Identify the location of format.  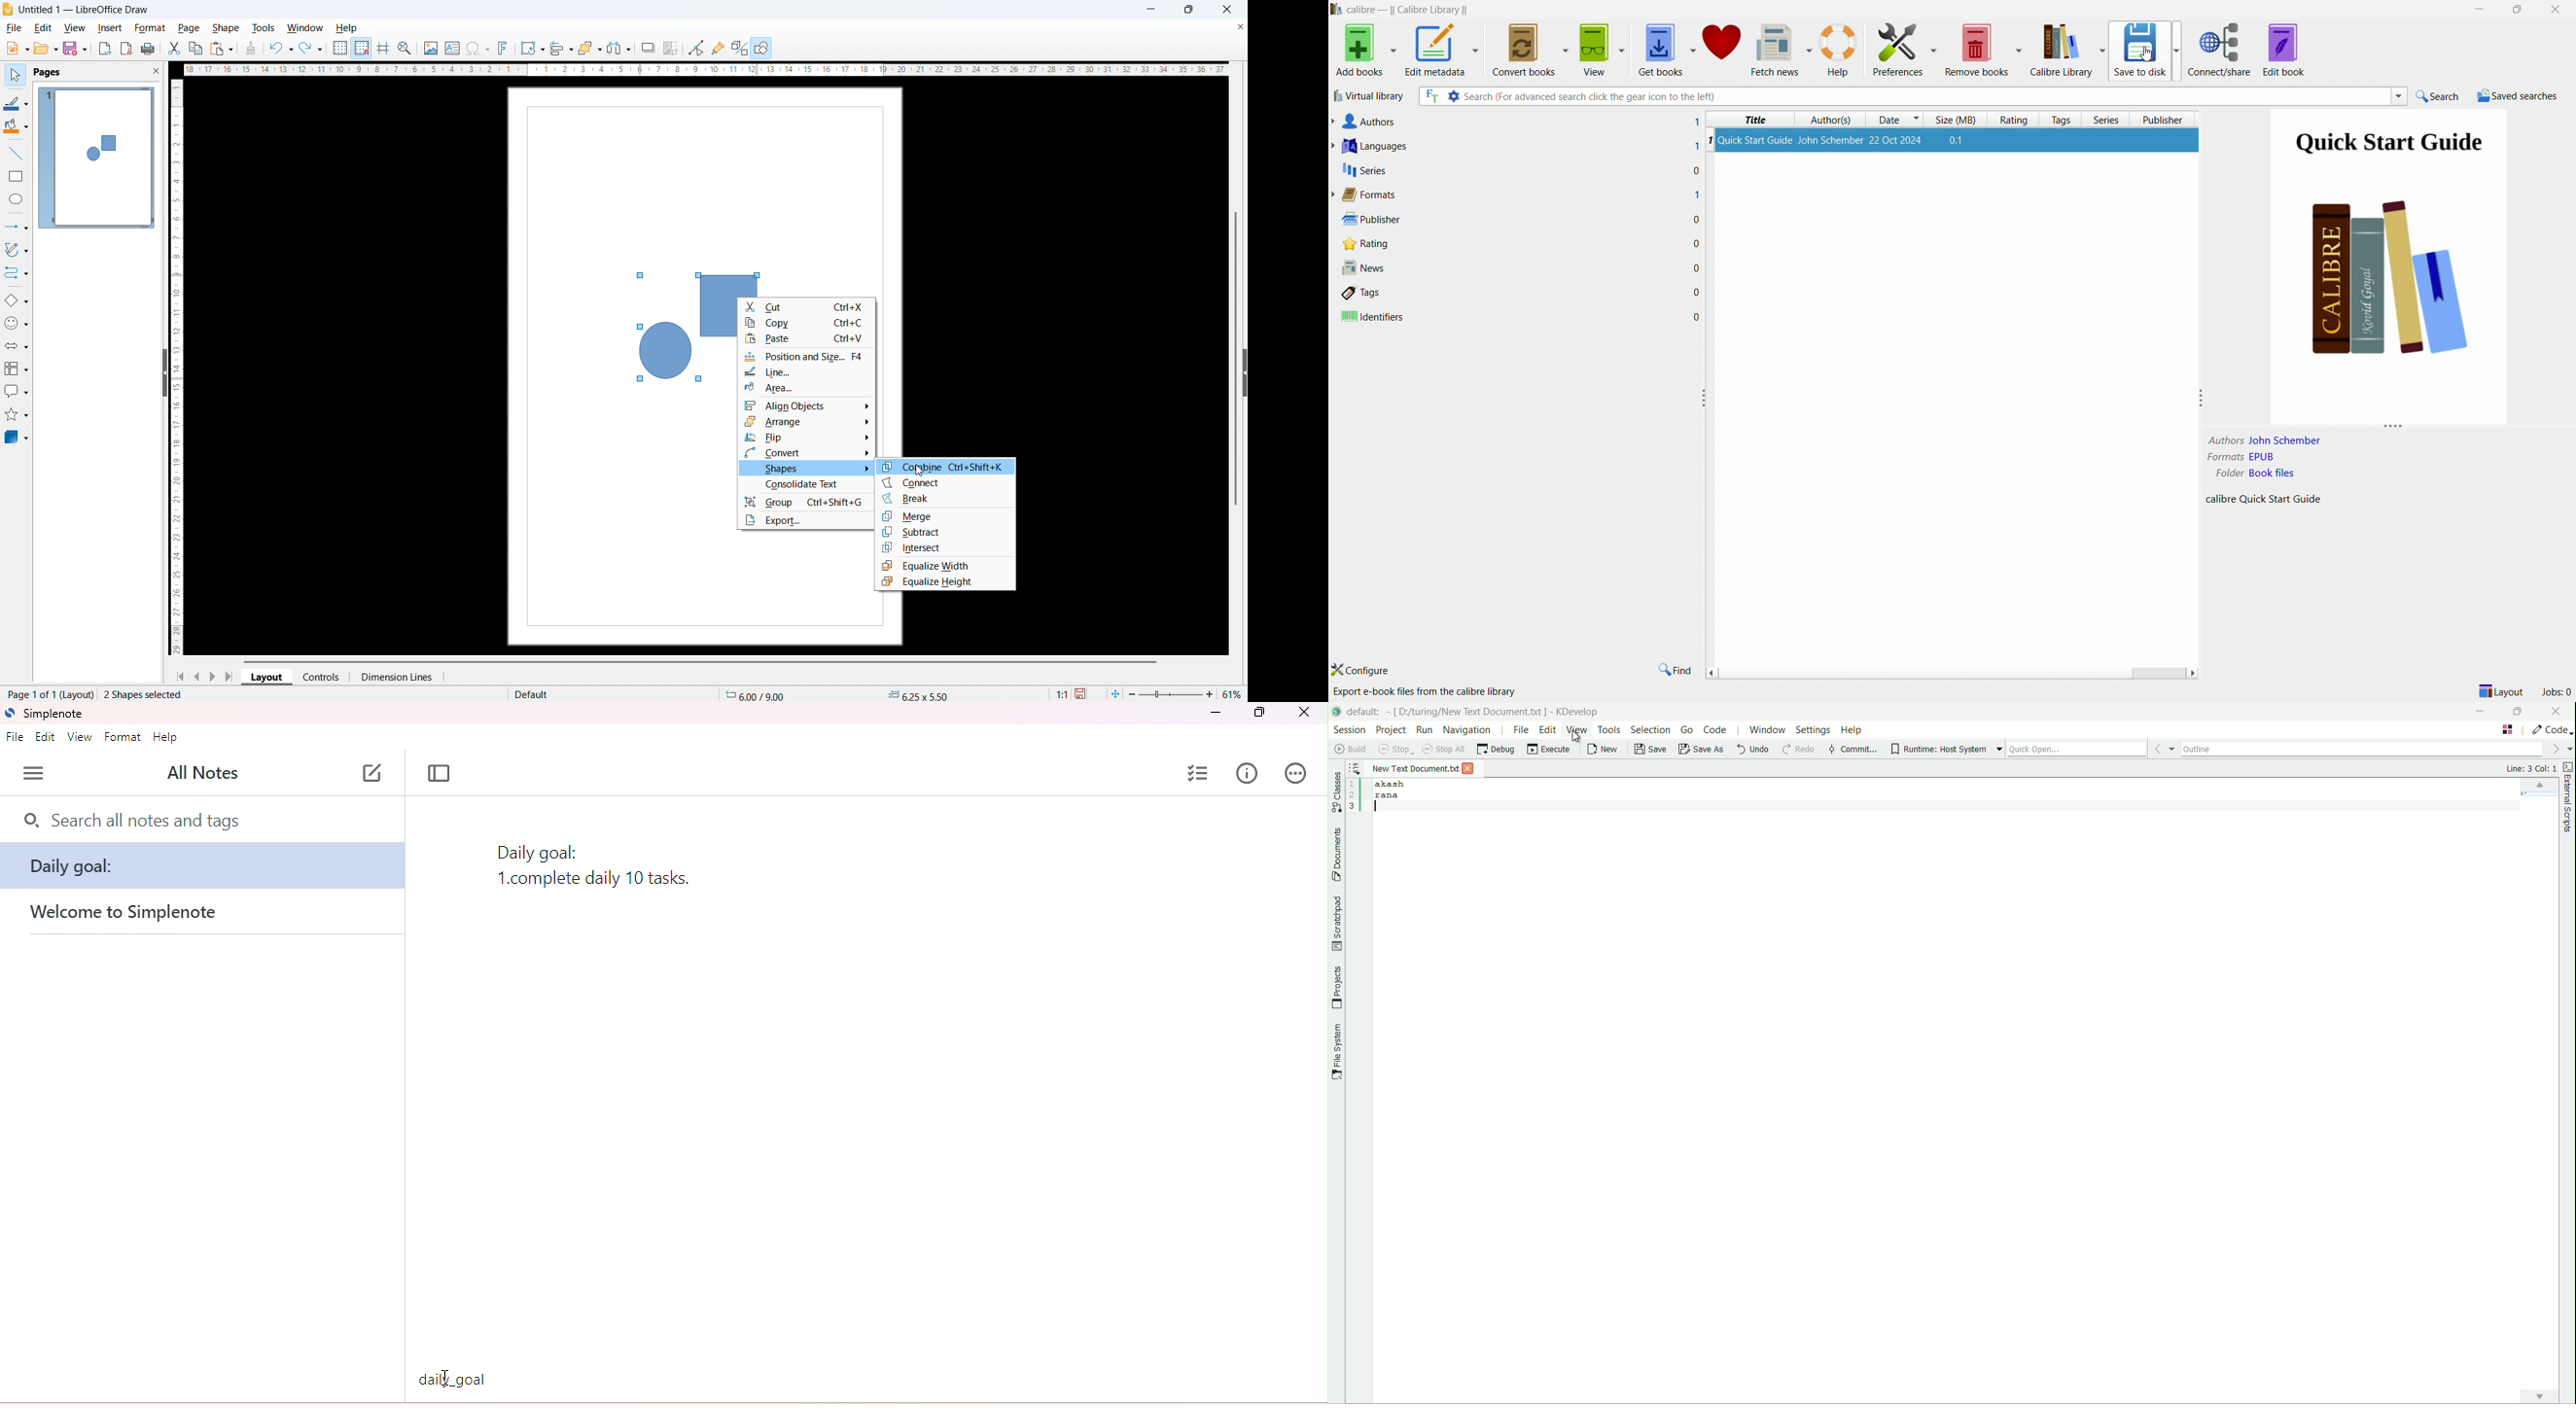
(150, 29).